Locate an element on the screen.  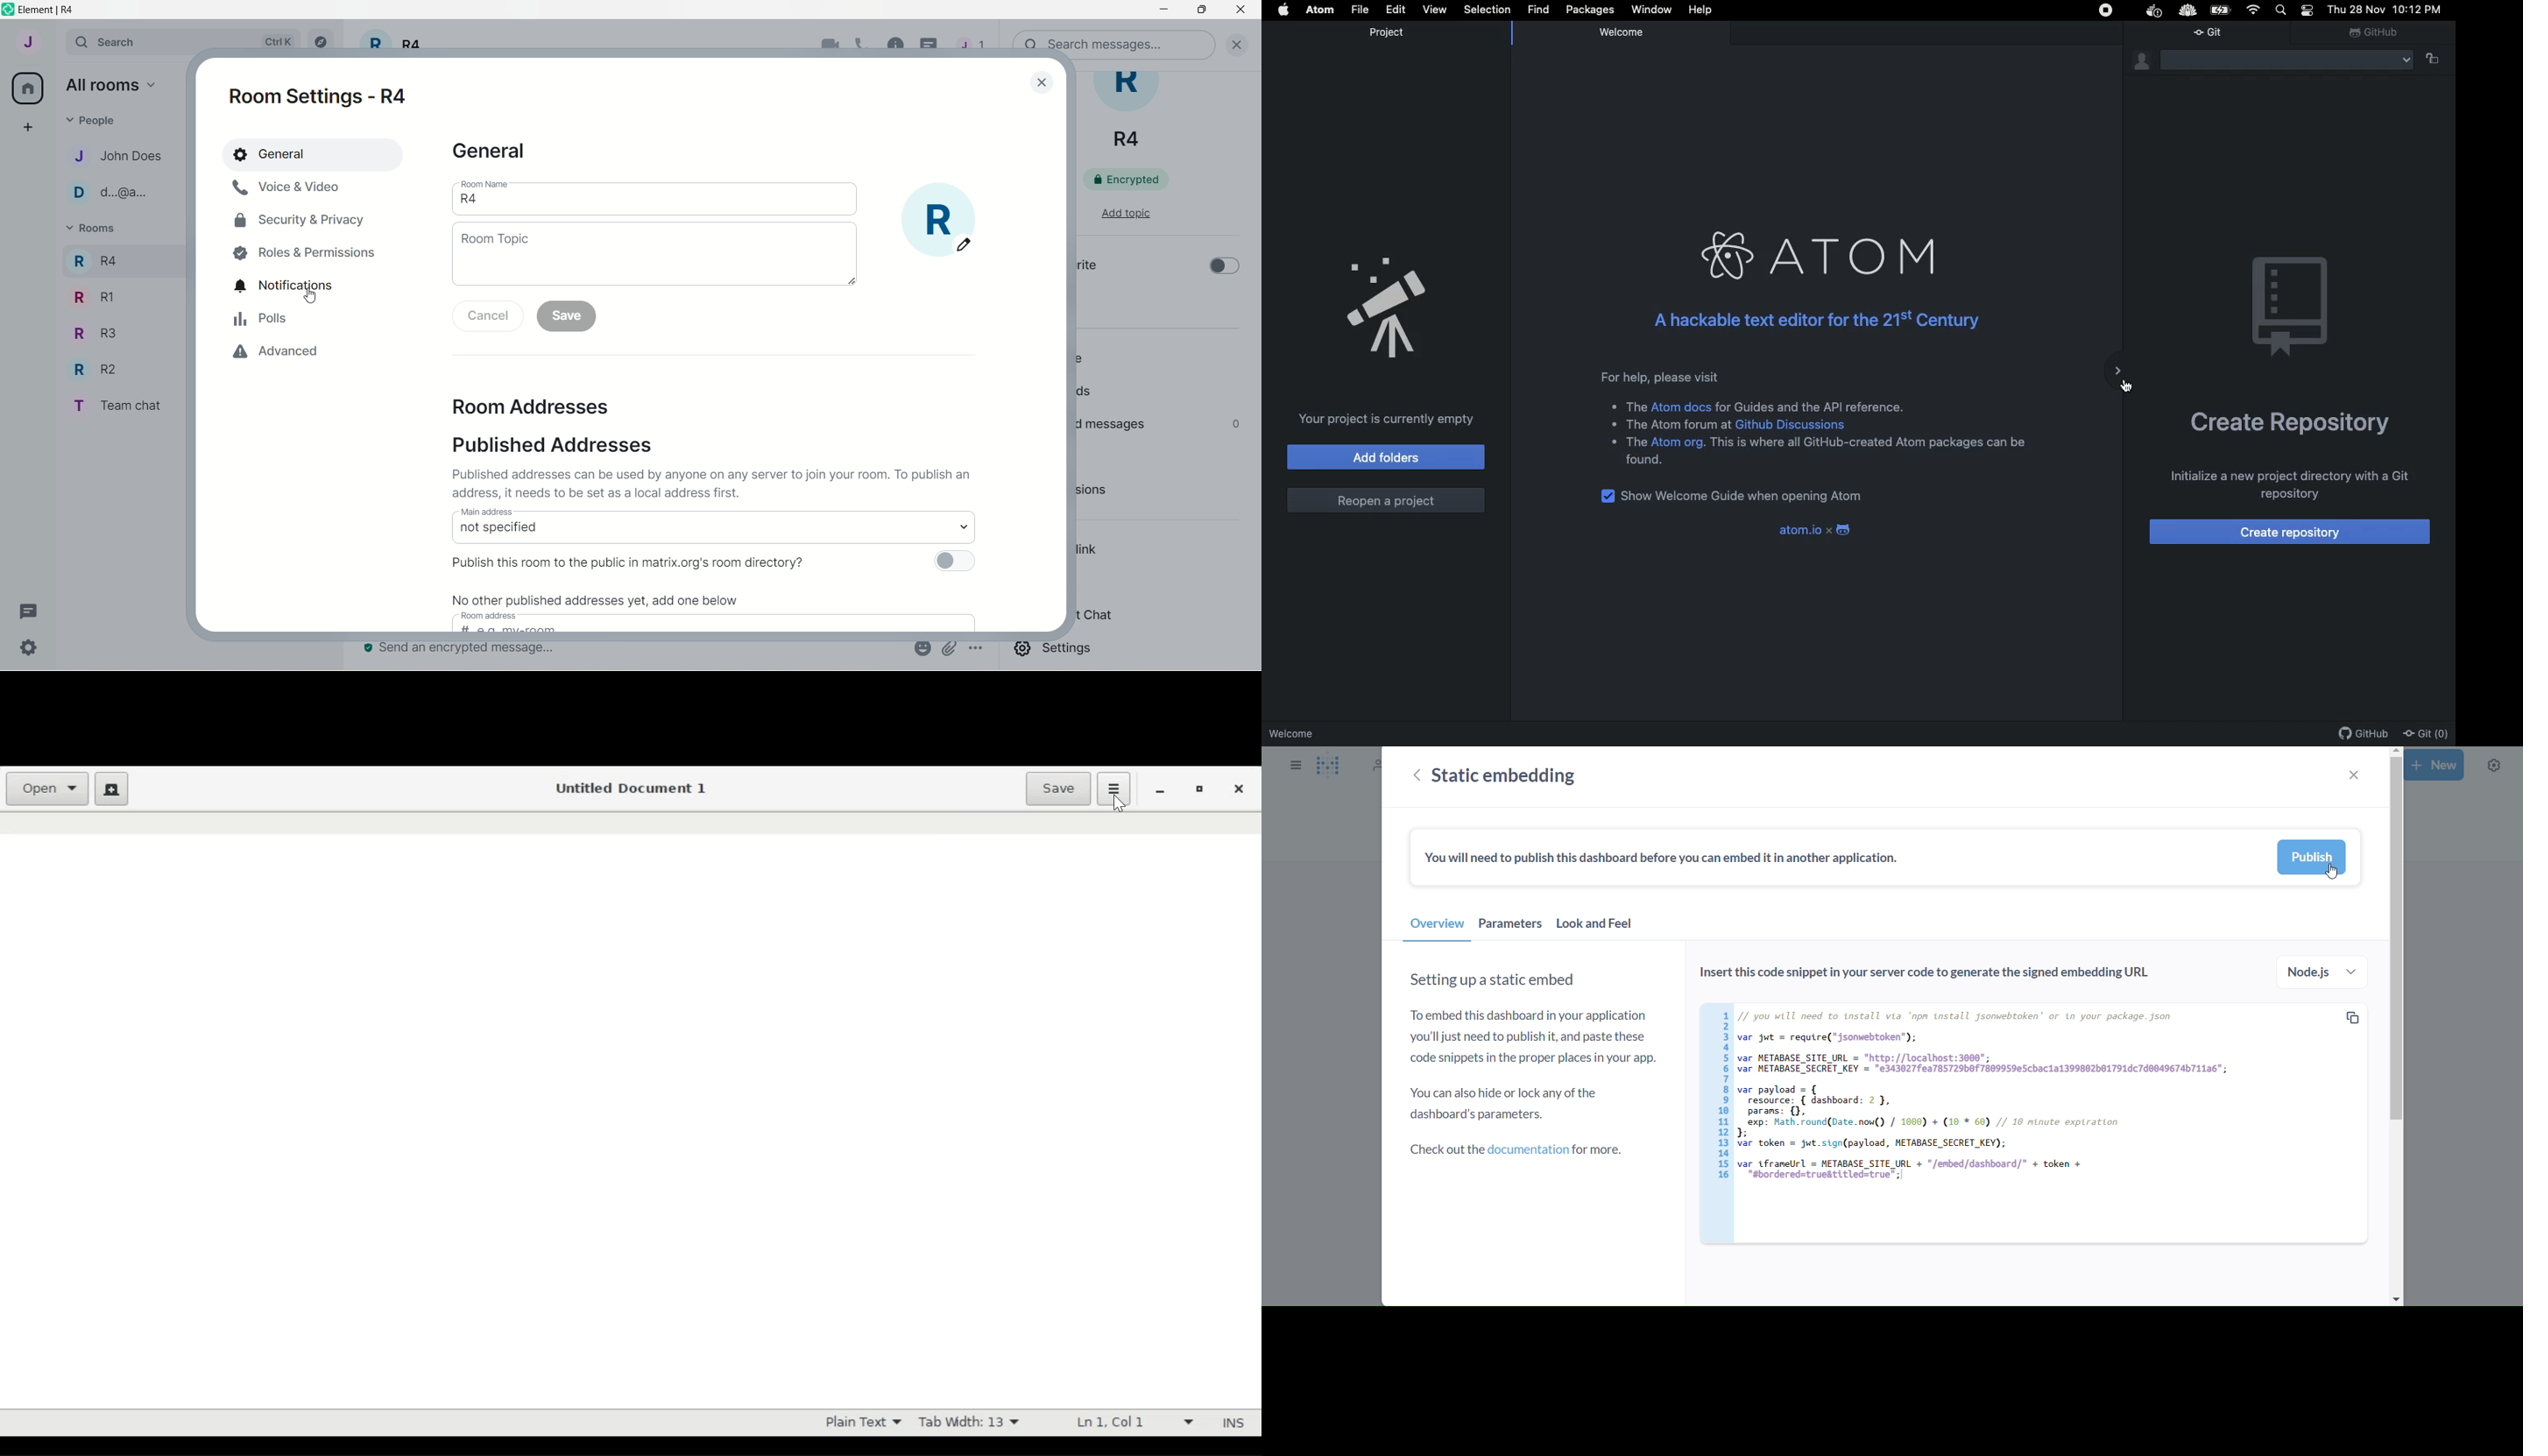
R RI is located at coordinates (94, 297).